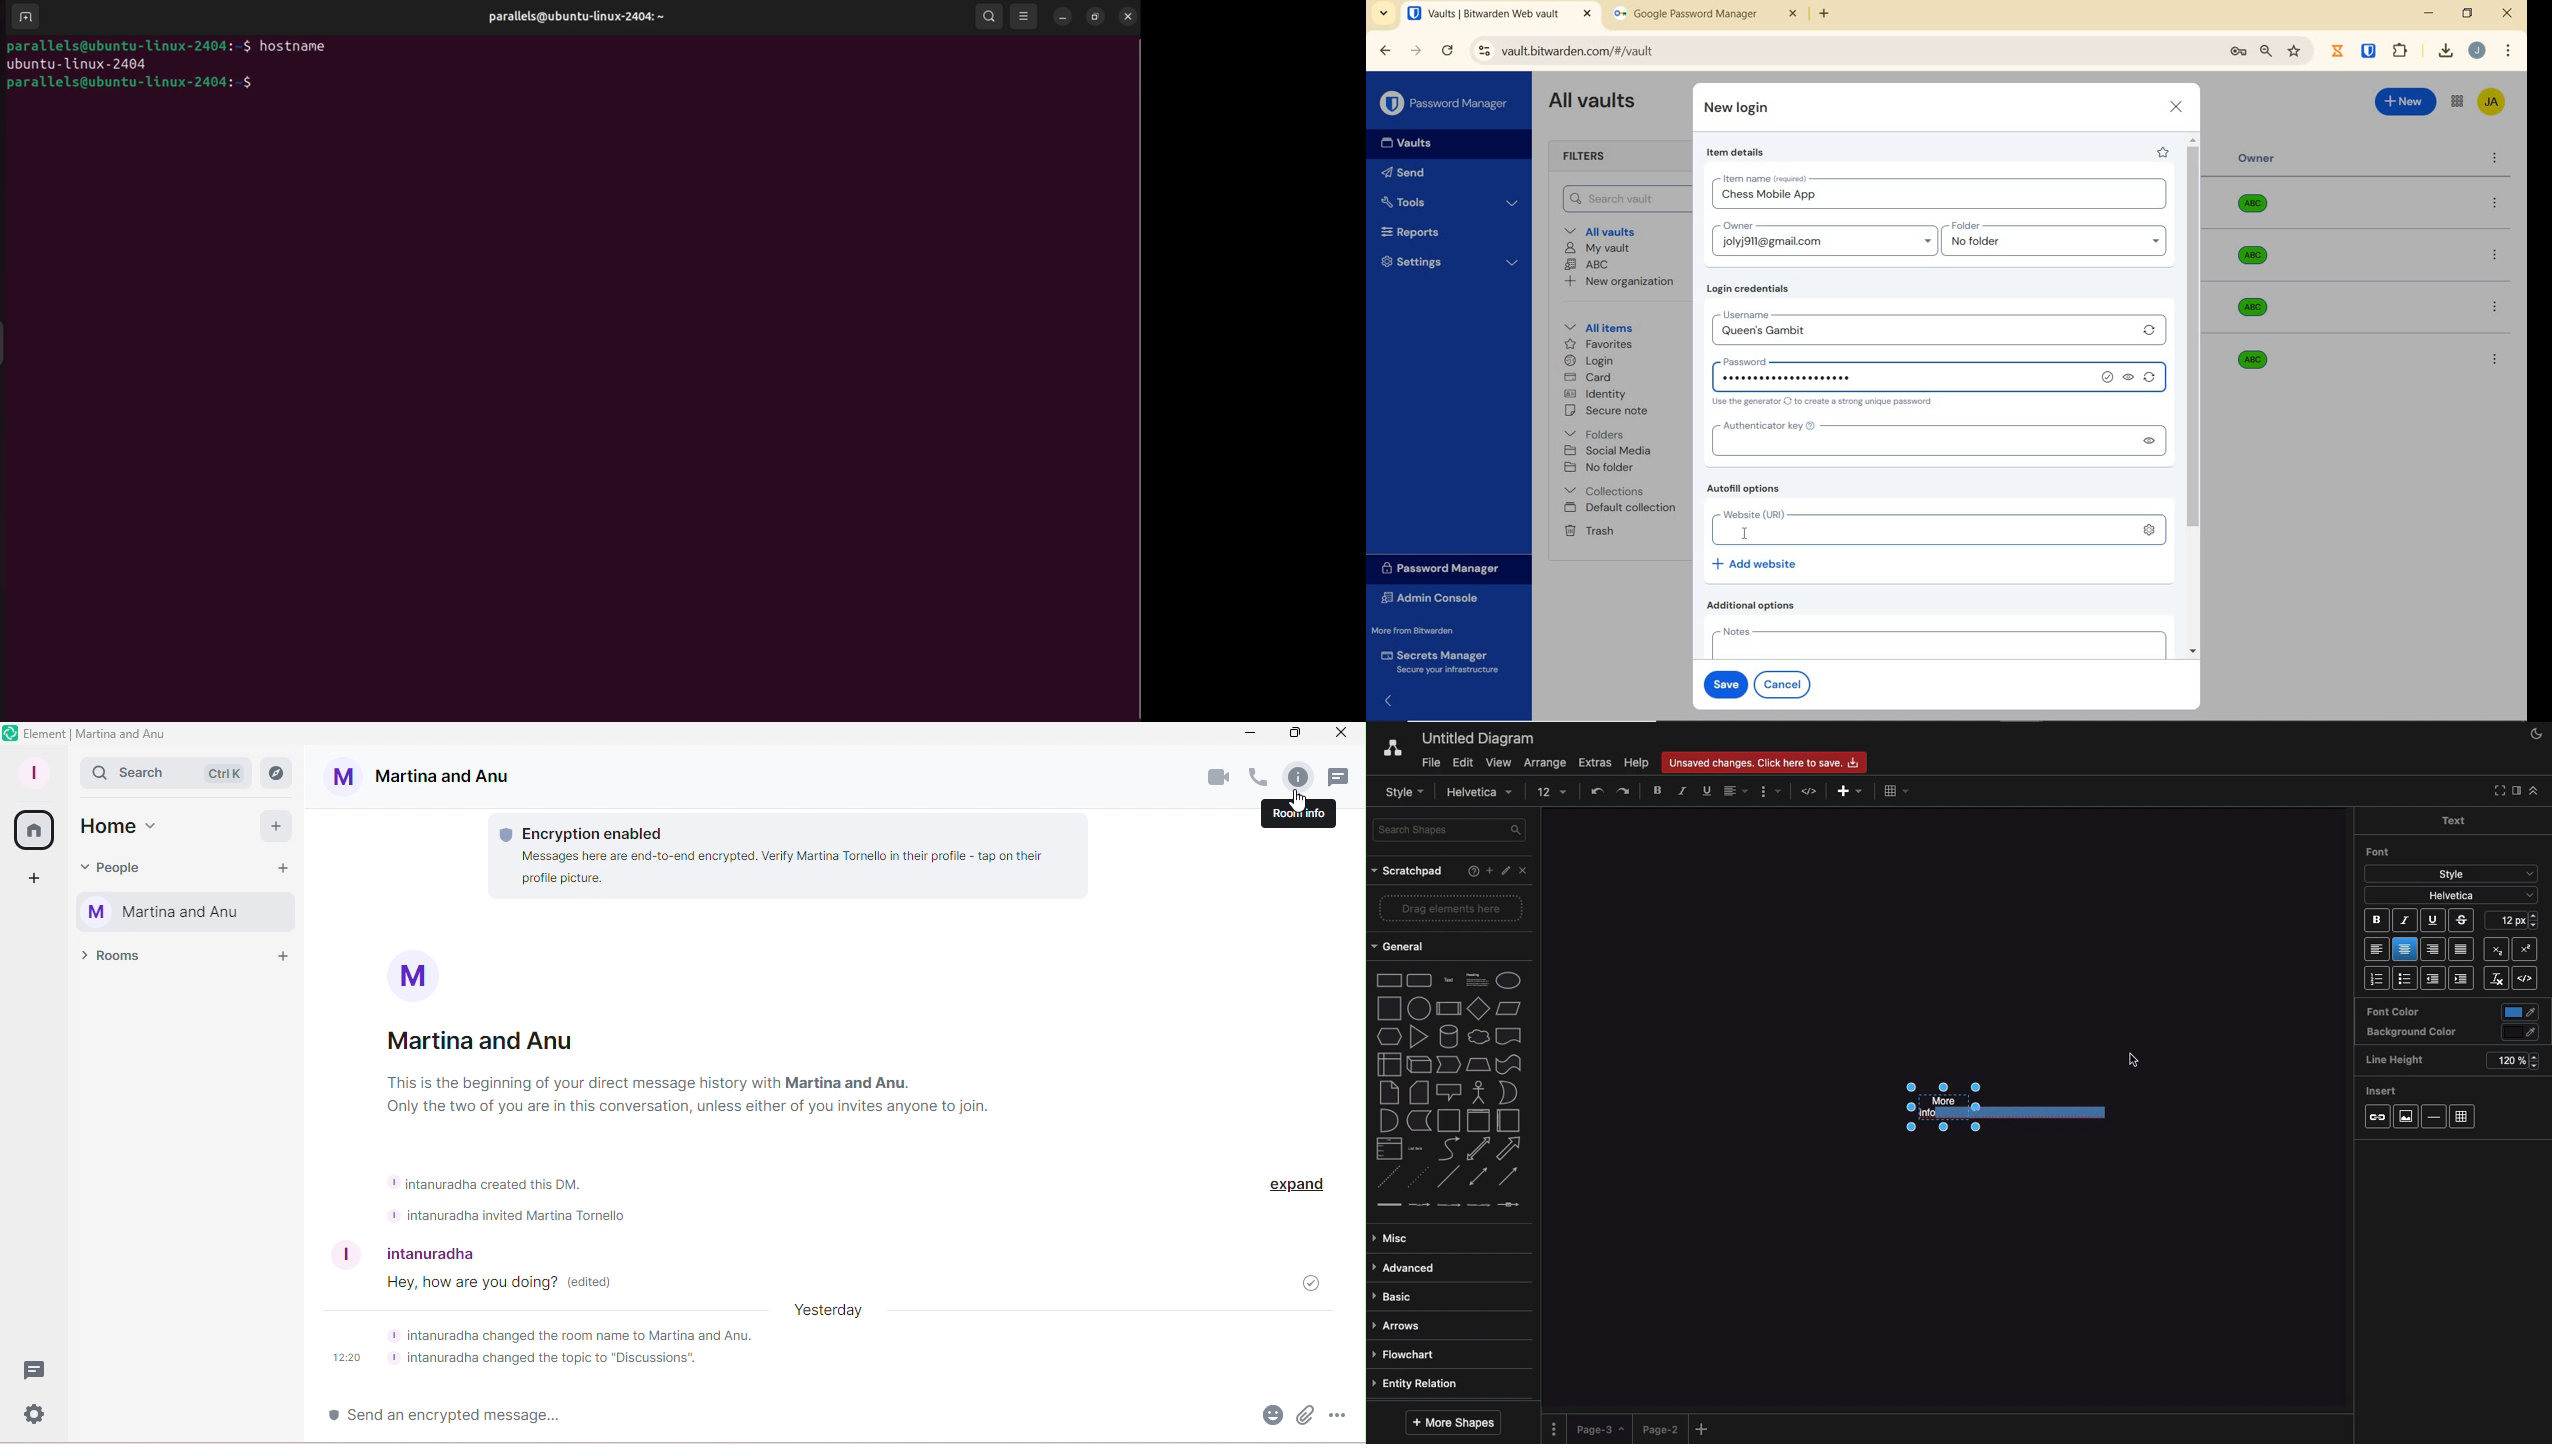 This screenshot has width=2576, height=1456. What do you see at coordinates (1451, 830) in the screenshot?
I see `Search shapes` at bounding box center [1451, 830].